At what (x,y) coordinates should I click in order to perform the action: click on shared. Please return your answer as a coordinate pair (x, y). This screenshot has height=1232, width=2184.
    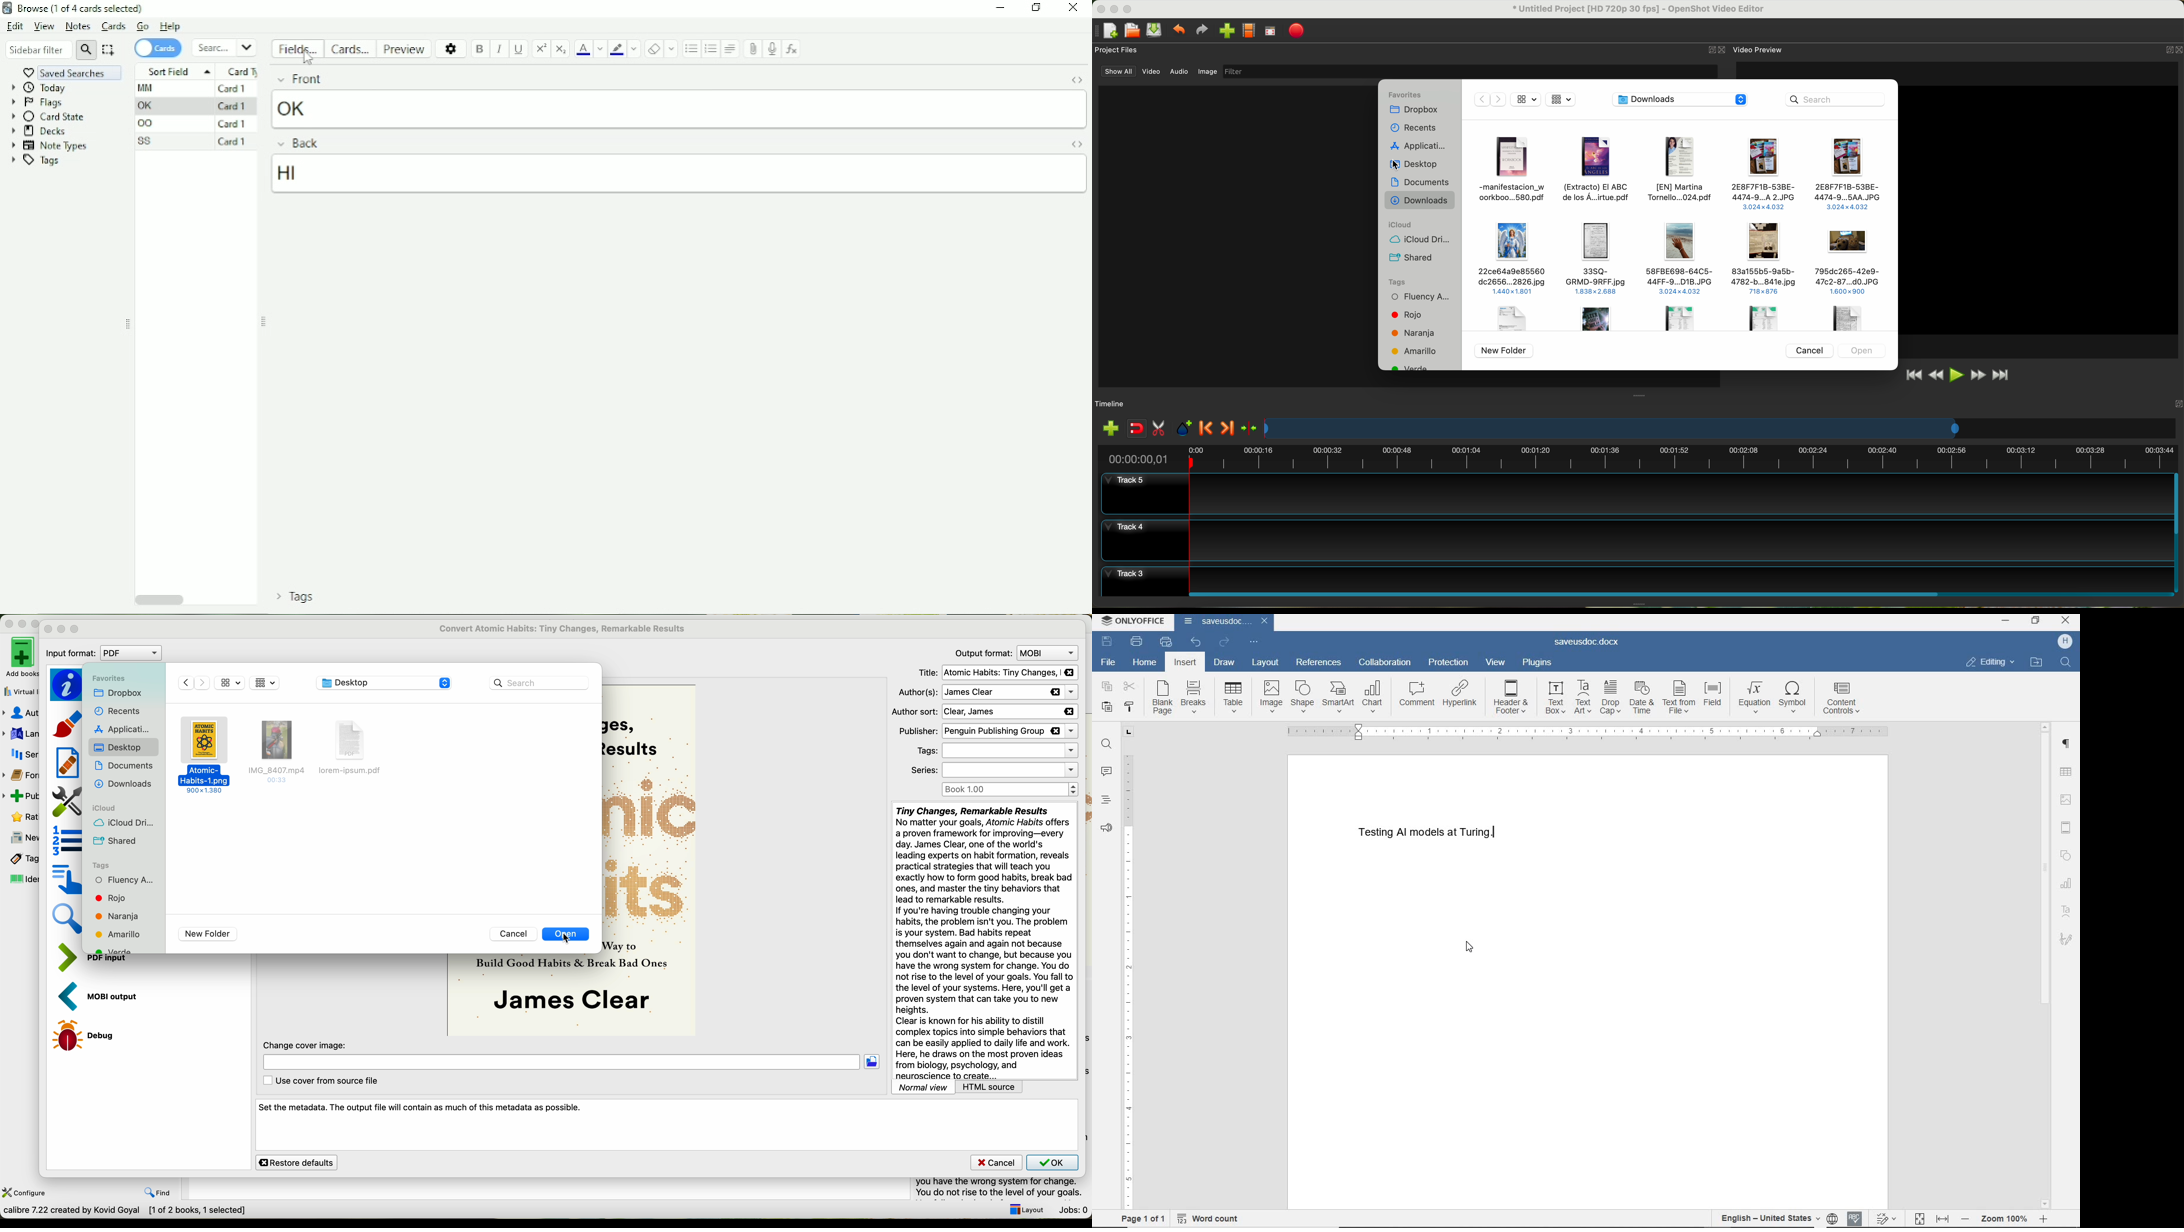
    Looking at the image, I should click on (117, 842).